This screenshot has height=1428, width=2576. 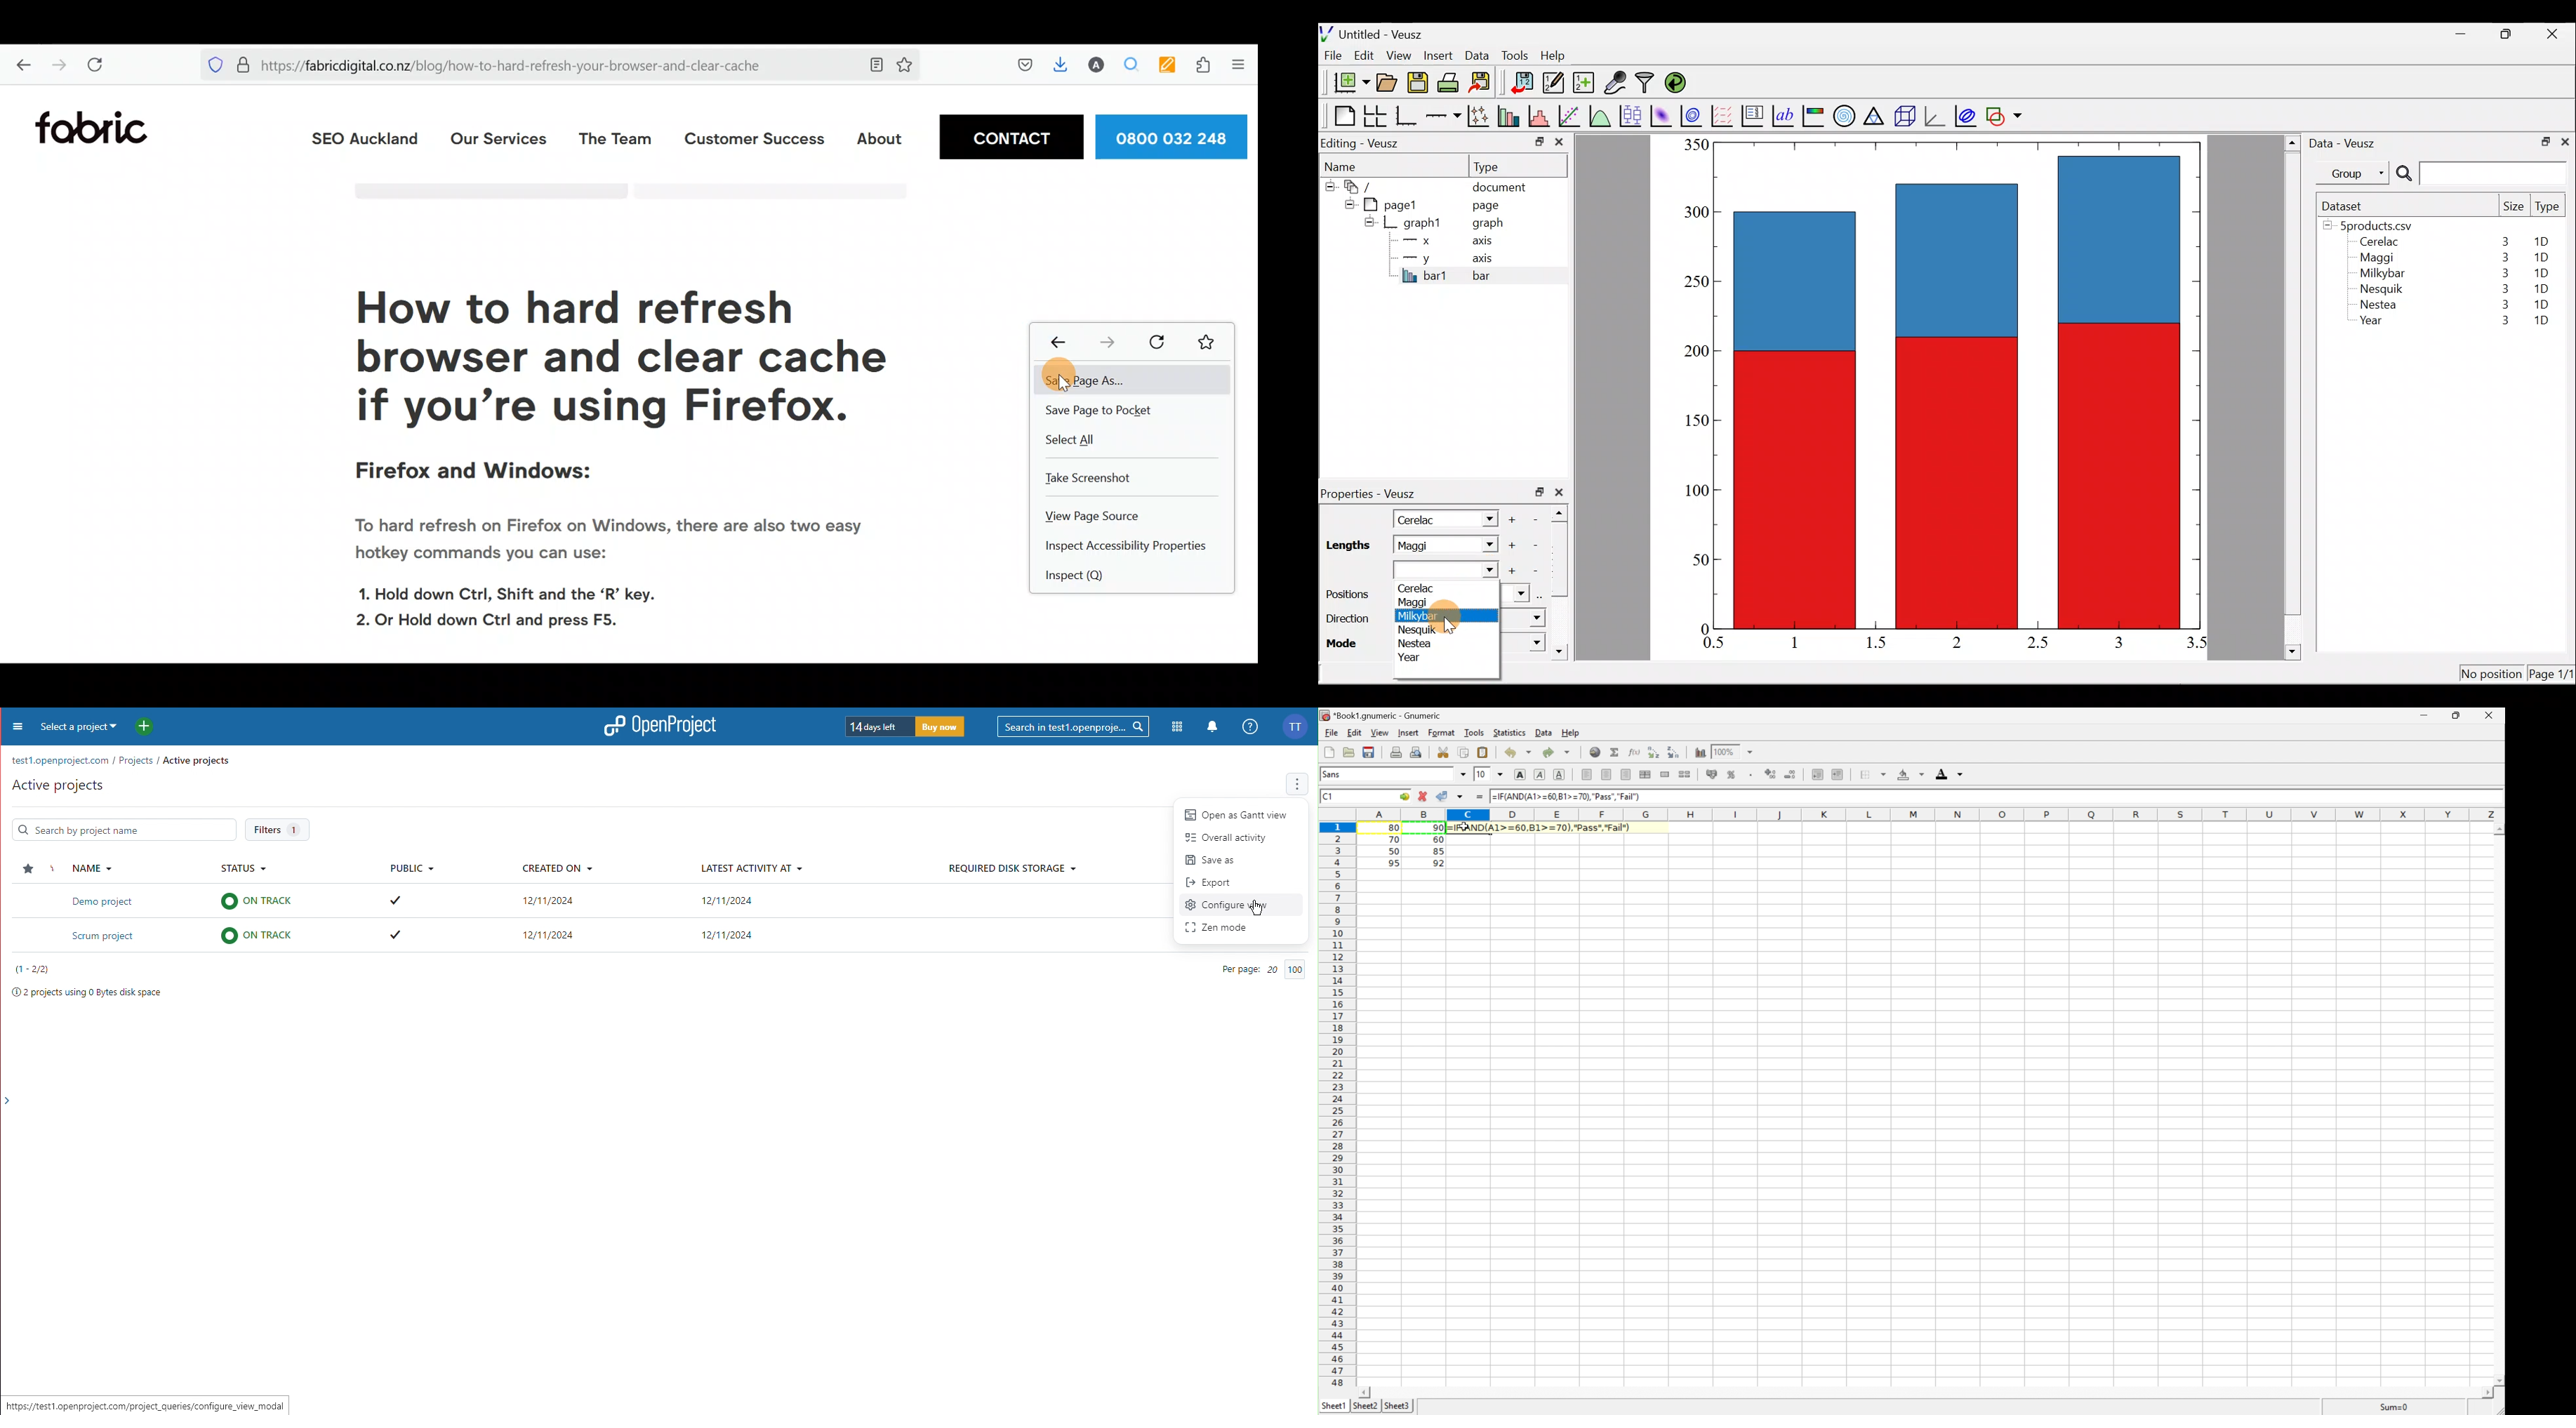 What do you see at coordinates (1484, 753) in the screenshot?
I see `Paste the clipboard` at bounding box center [1484, 753].